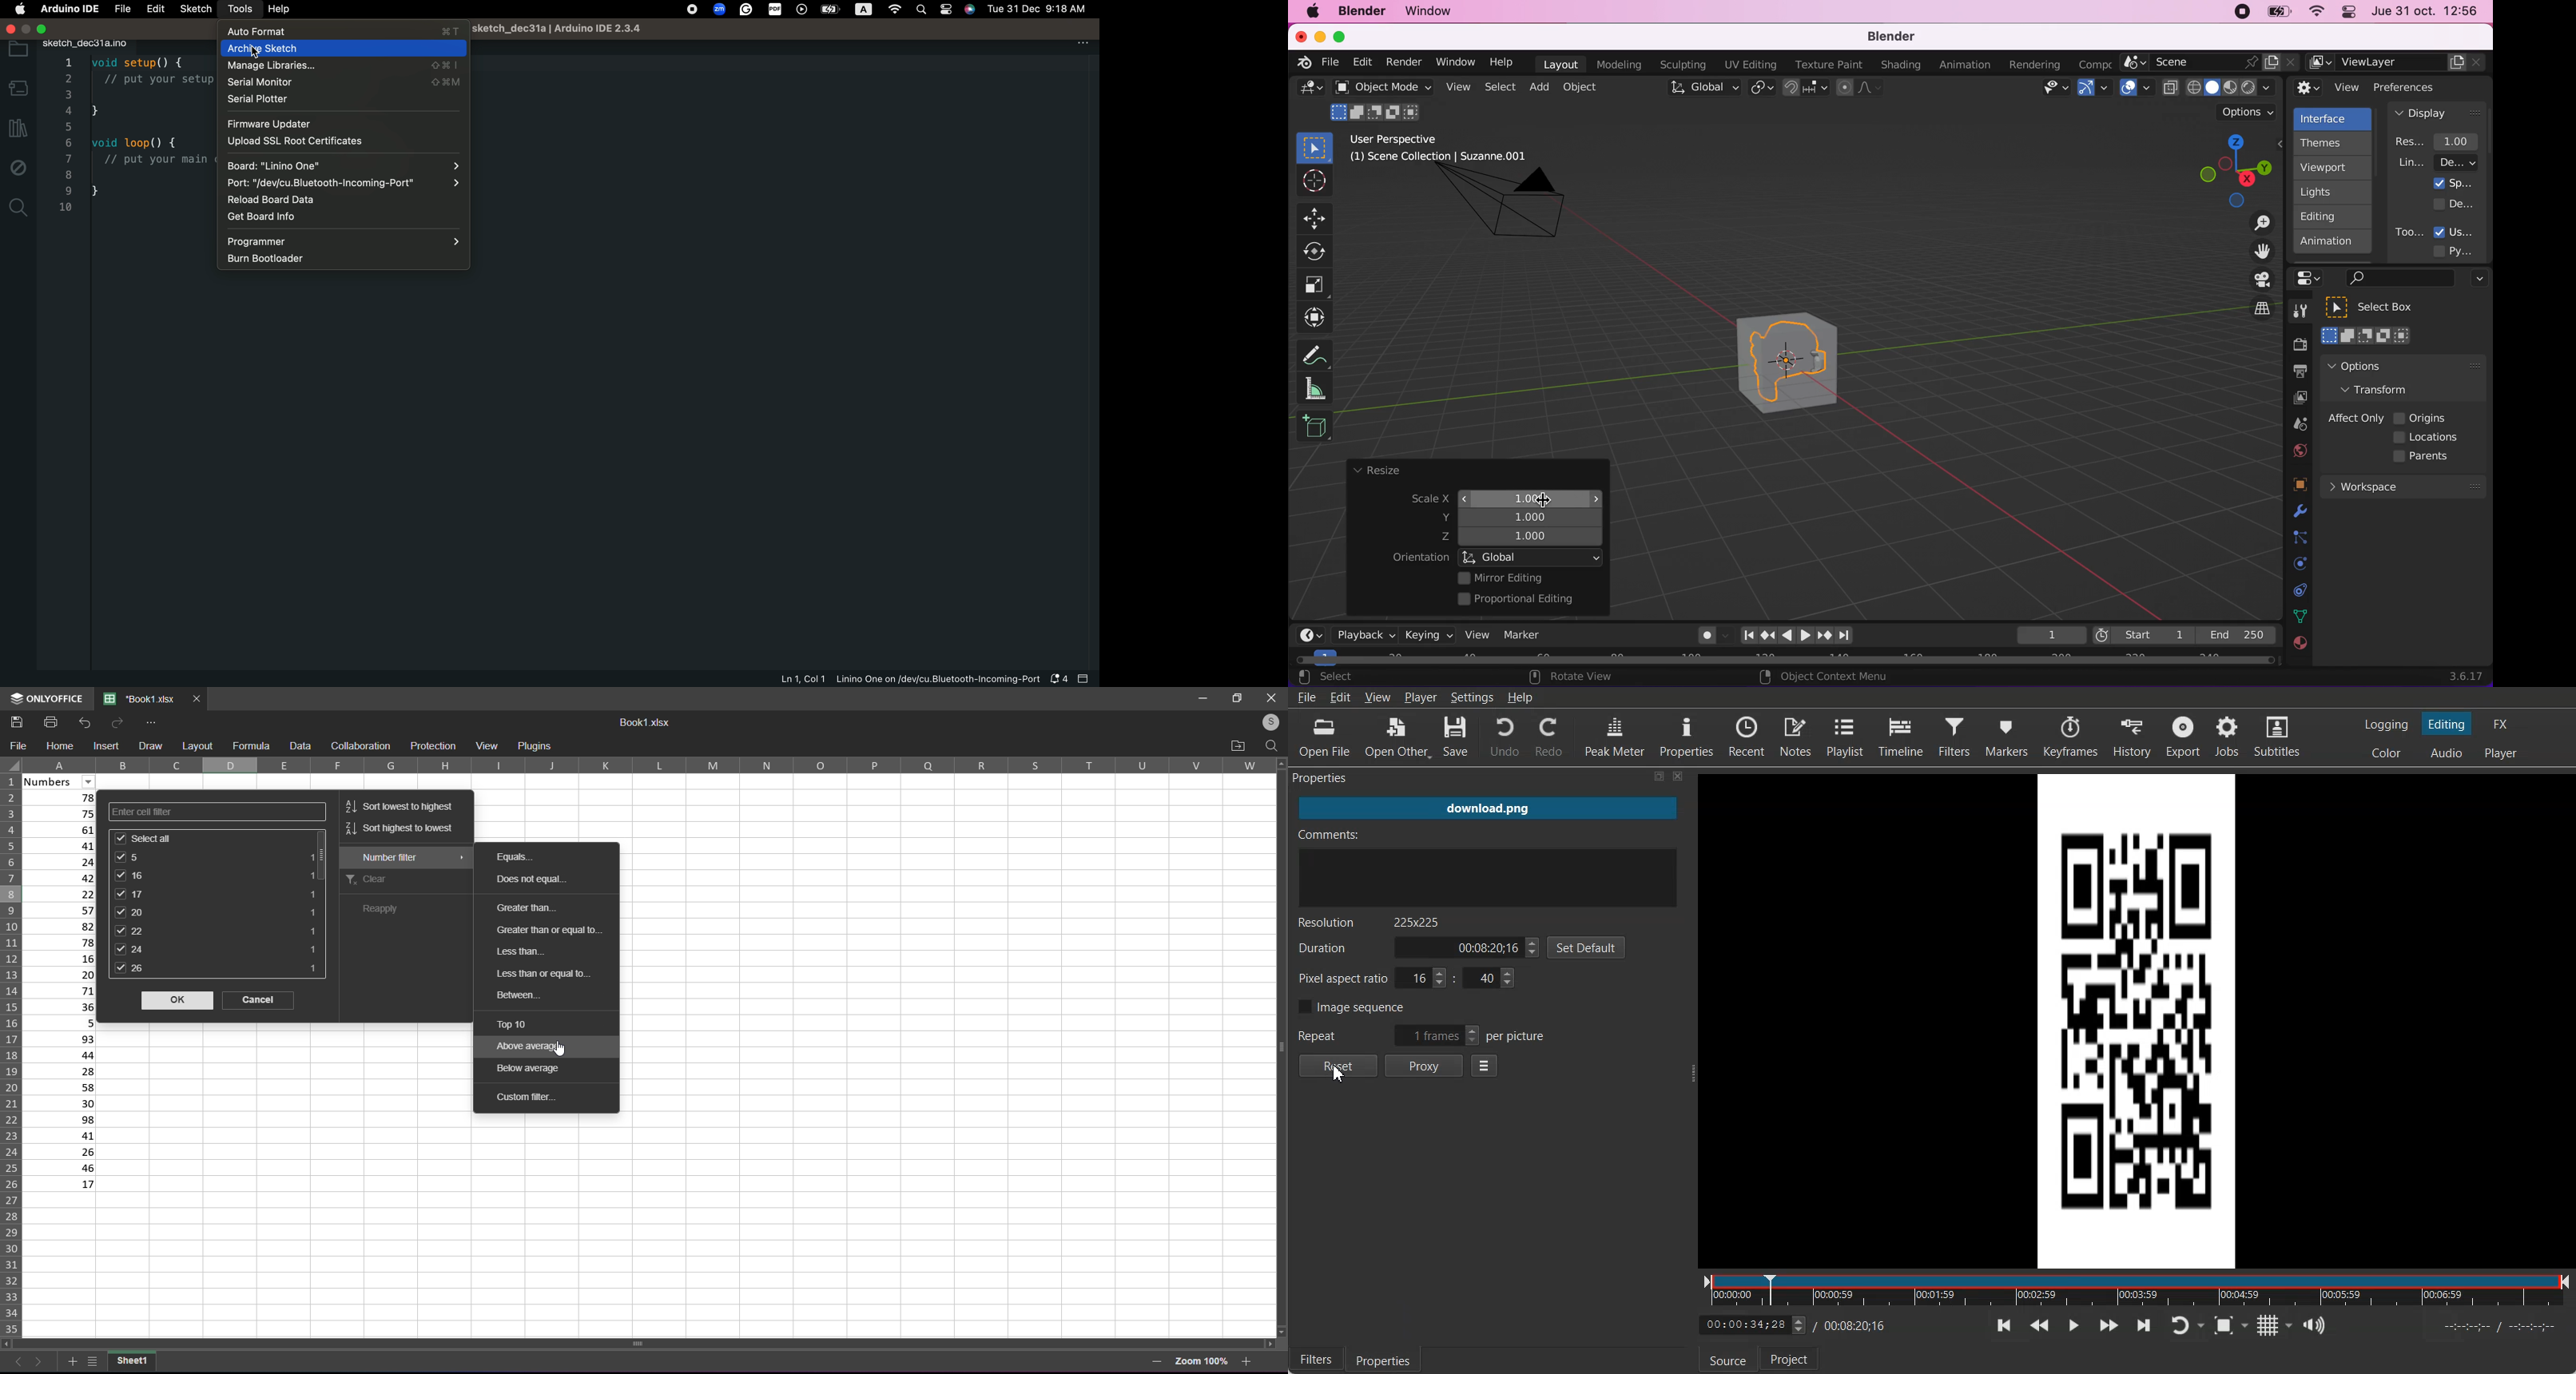 This screenshot has height=1400, width=2576. I want to click on Maximize, so click(1660, 776).